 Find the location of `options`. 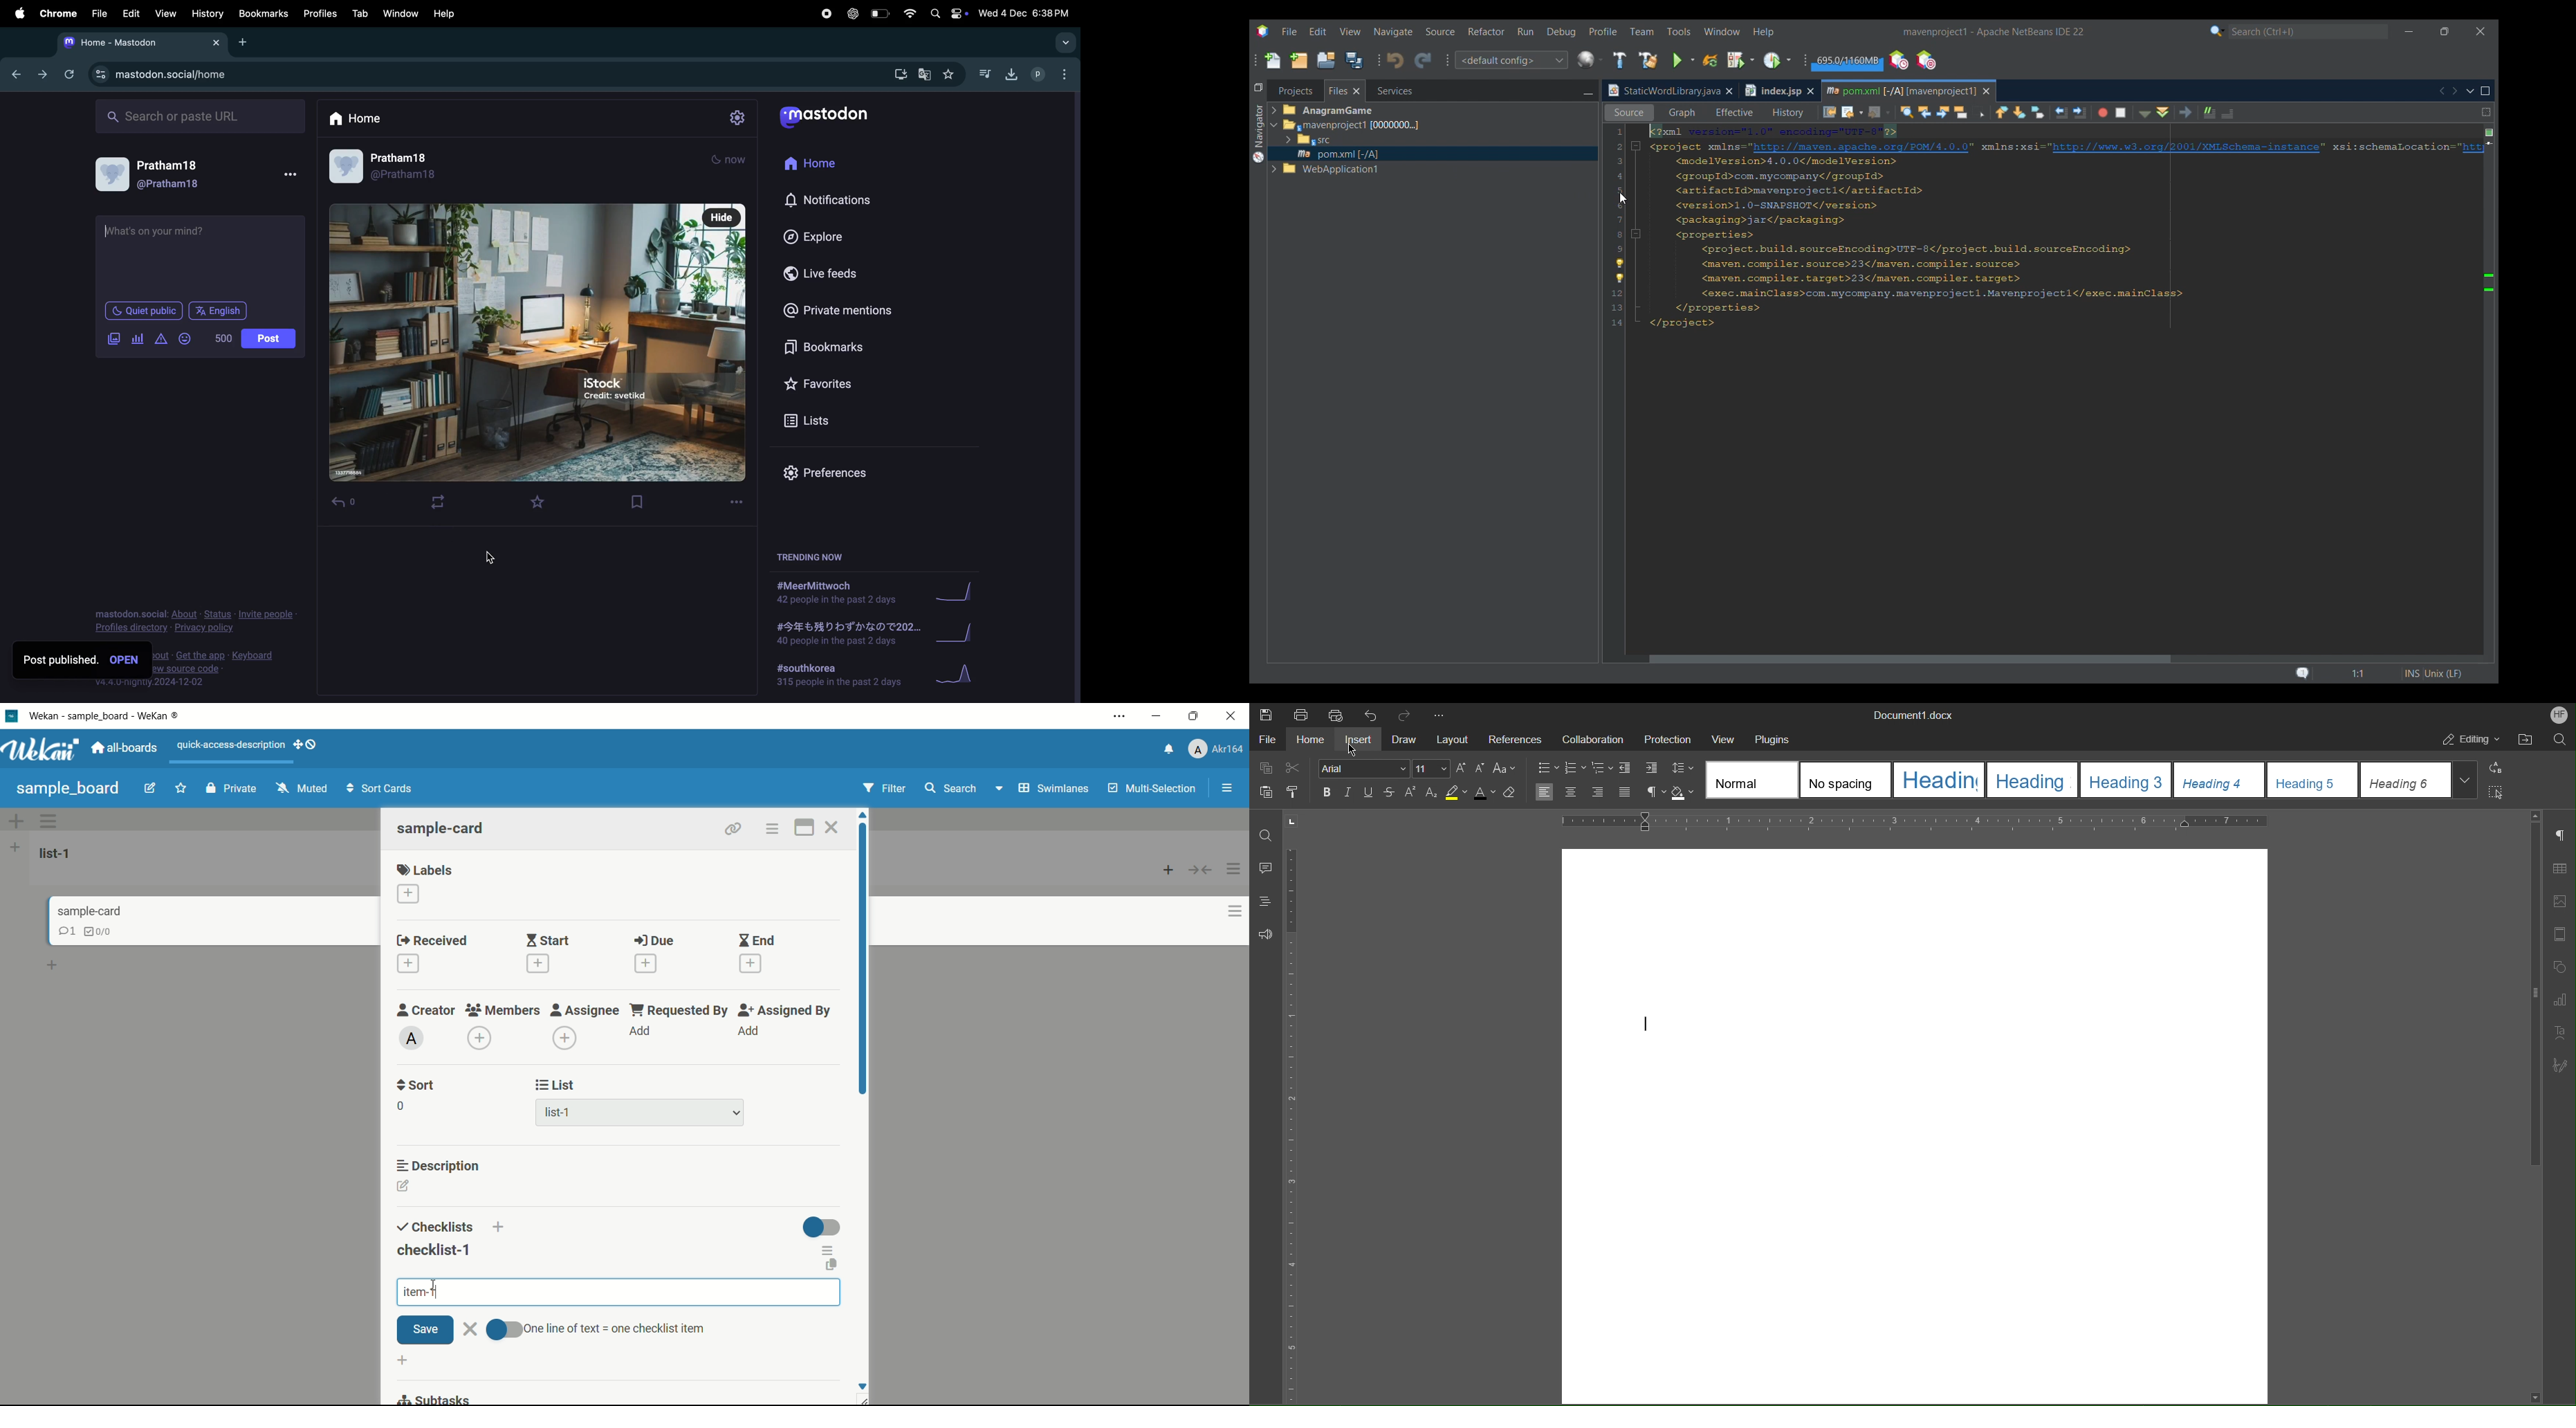

options is located at coordinates (741, 501).